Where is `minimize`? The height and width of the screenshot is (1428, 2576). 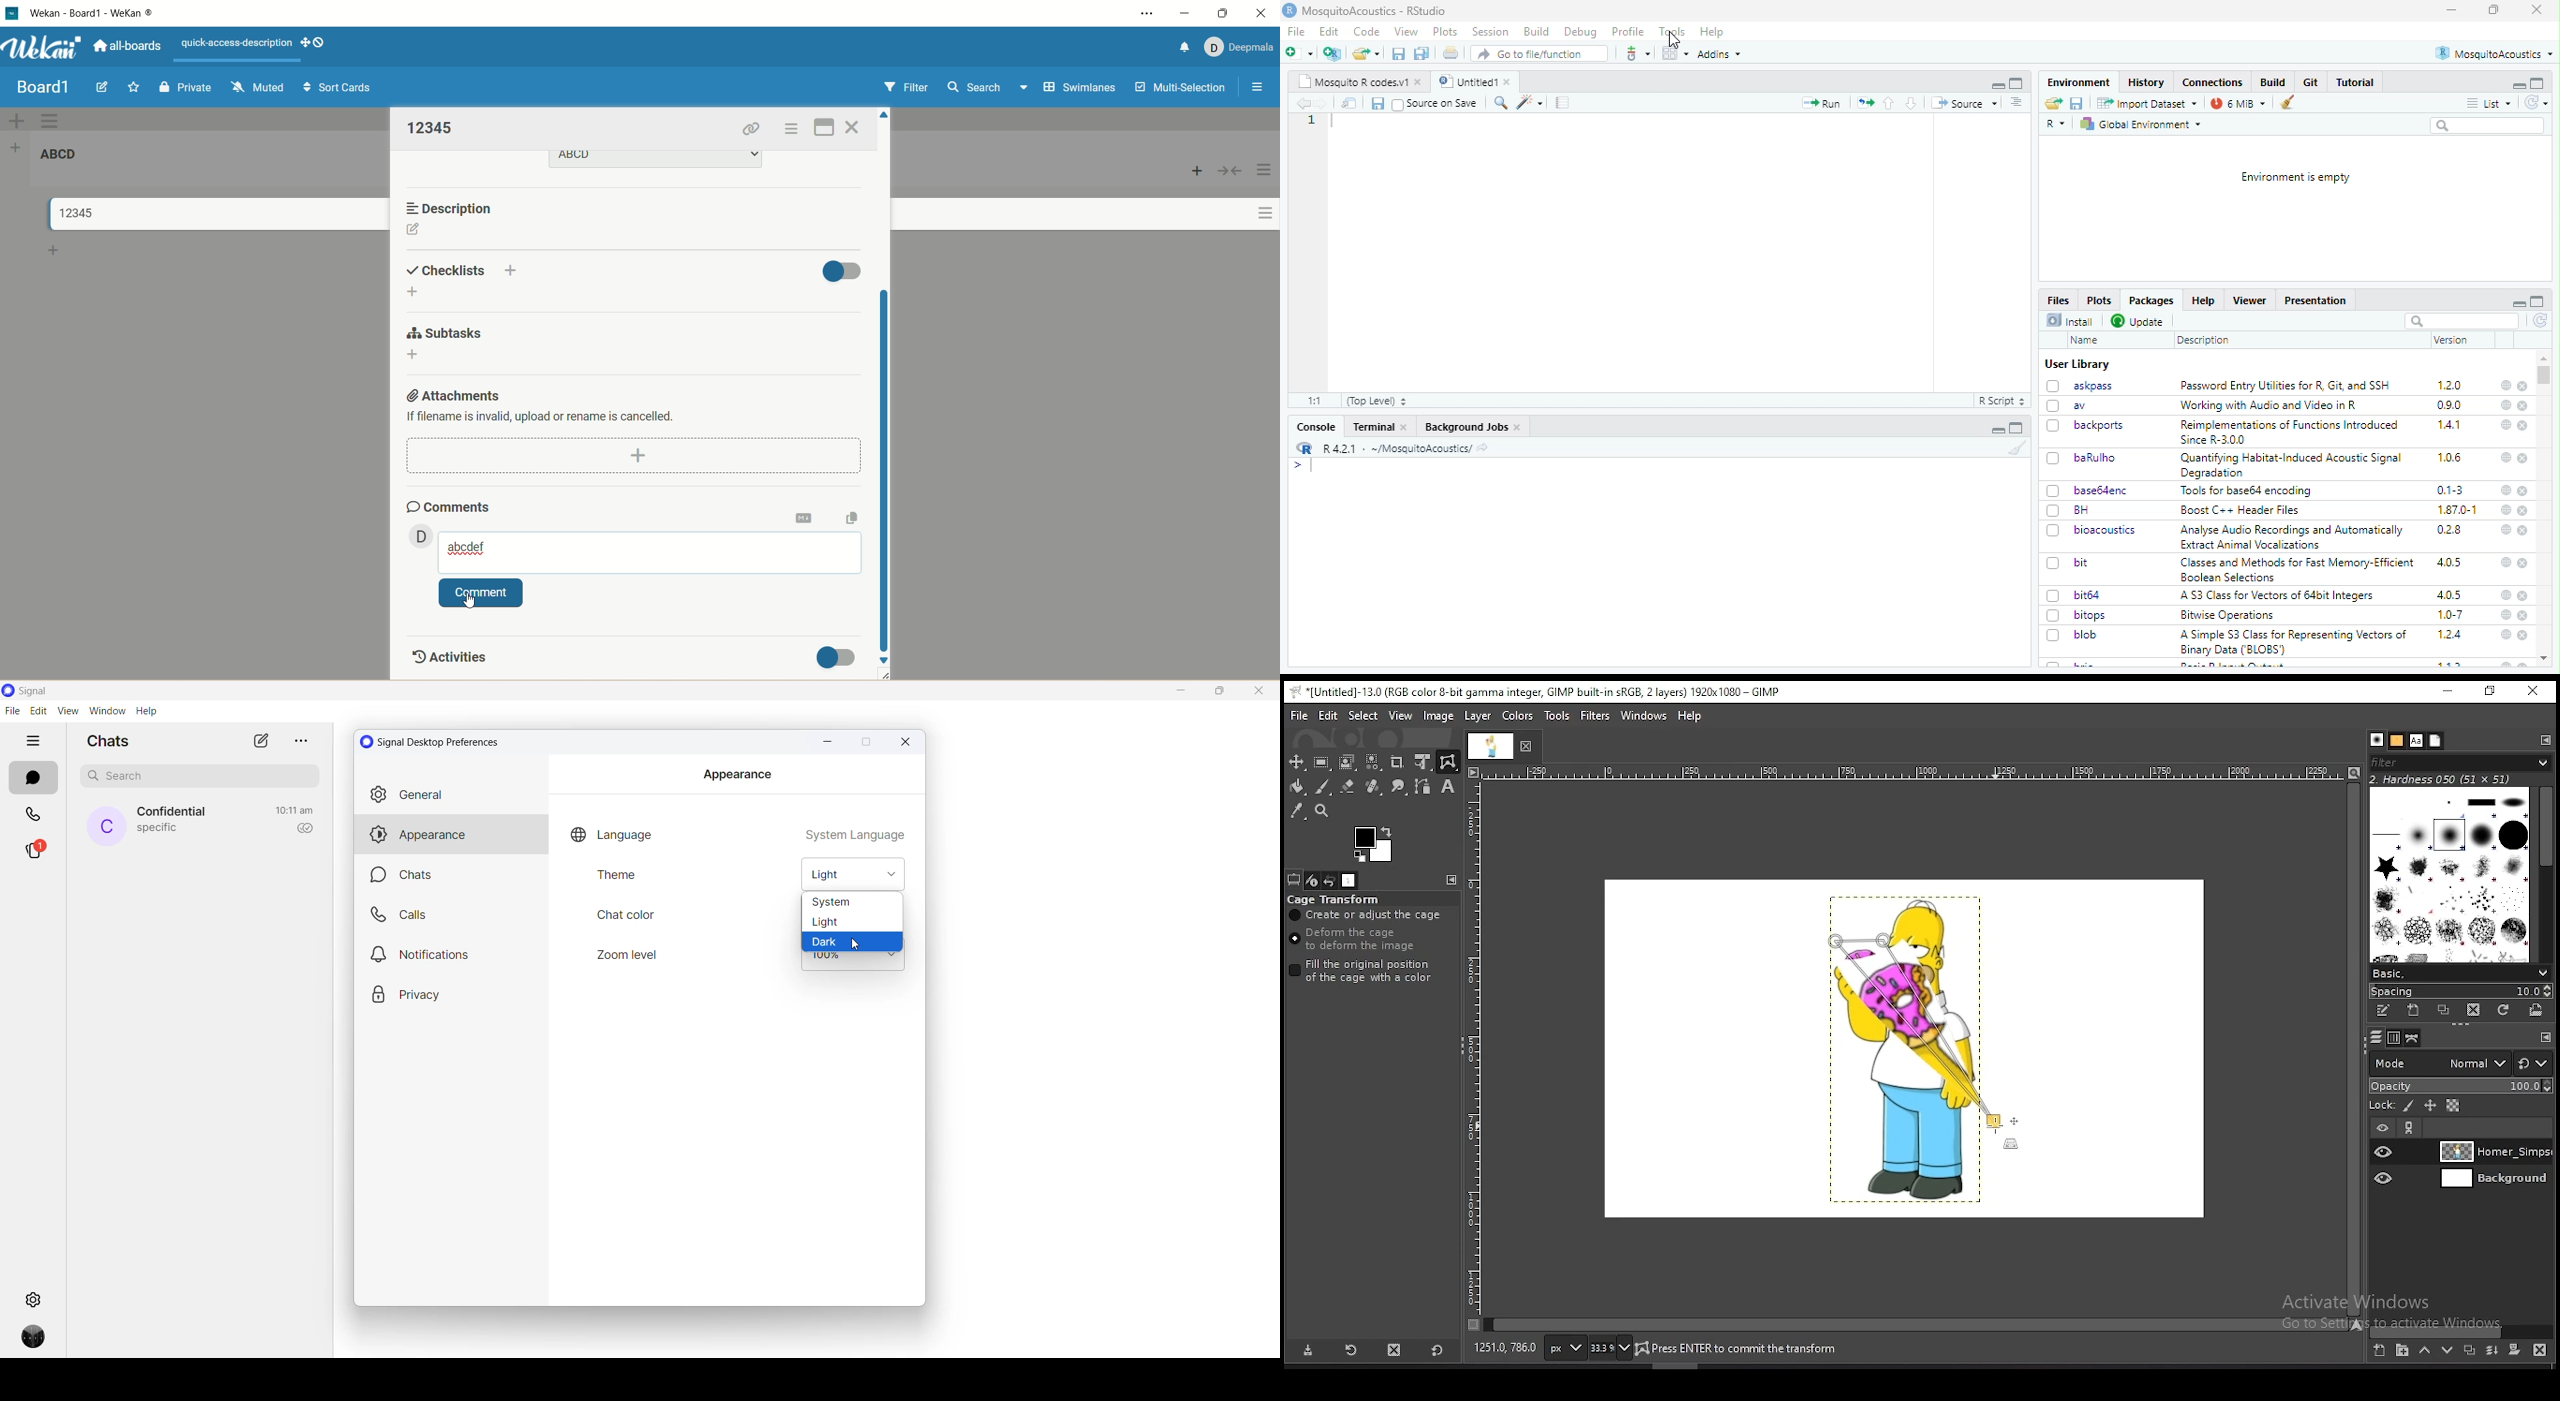 minimize is located at coordinates (1183, 13).